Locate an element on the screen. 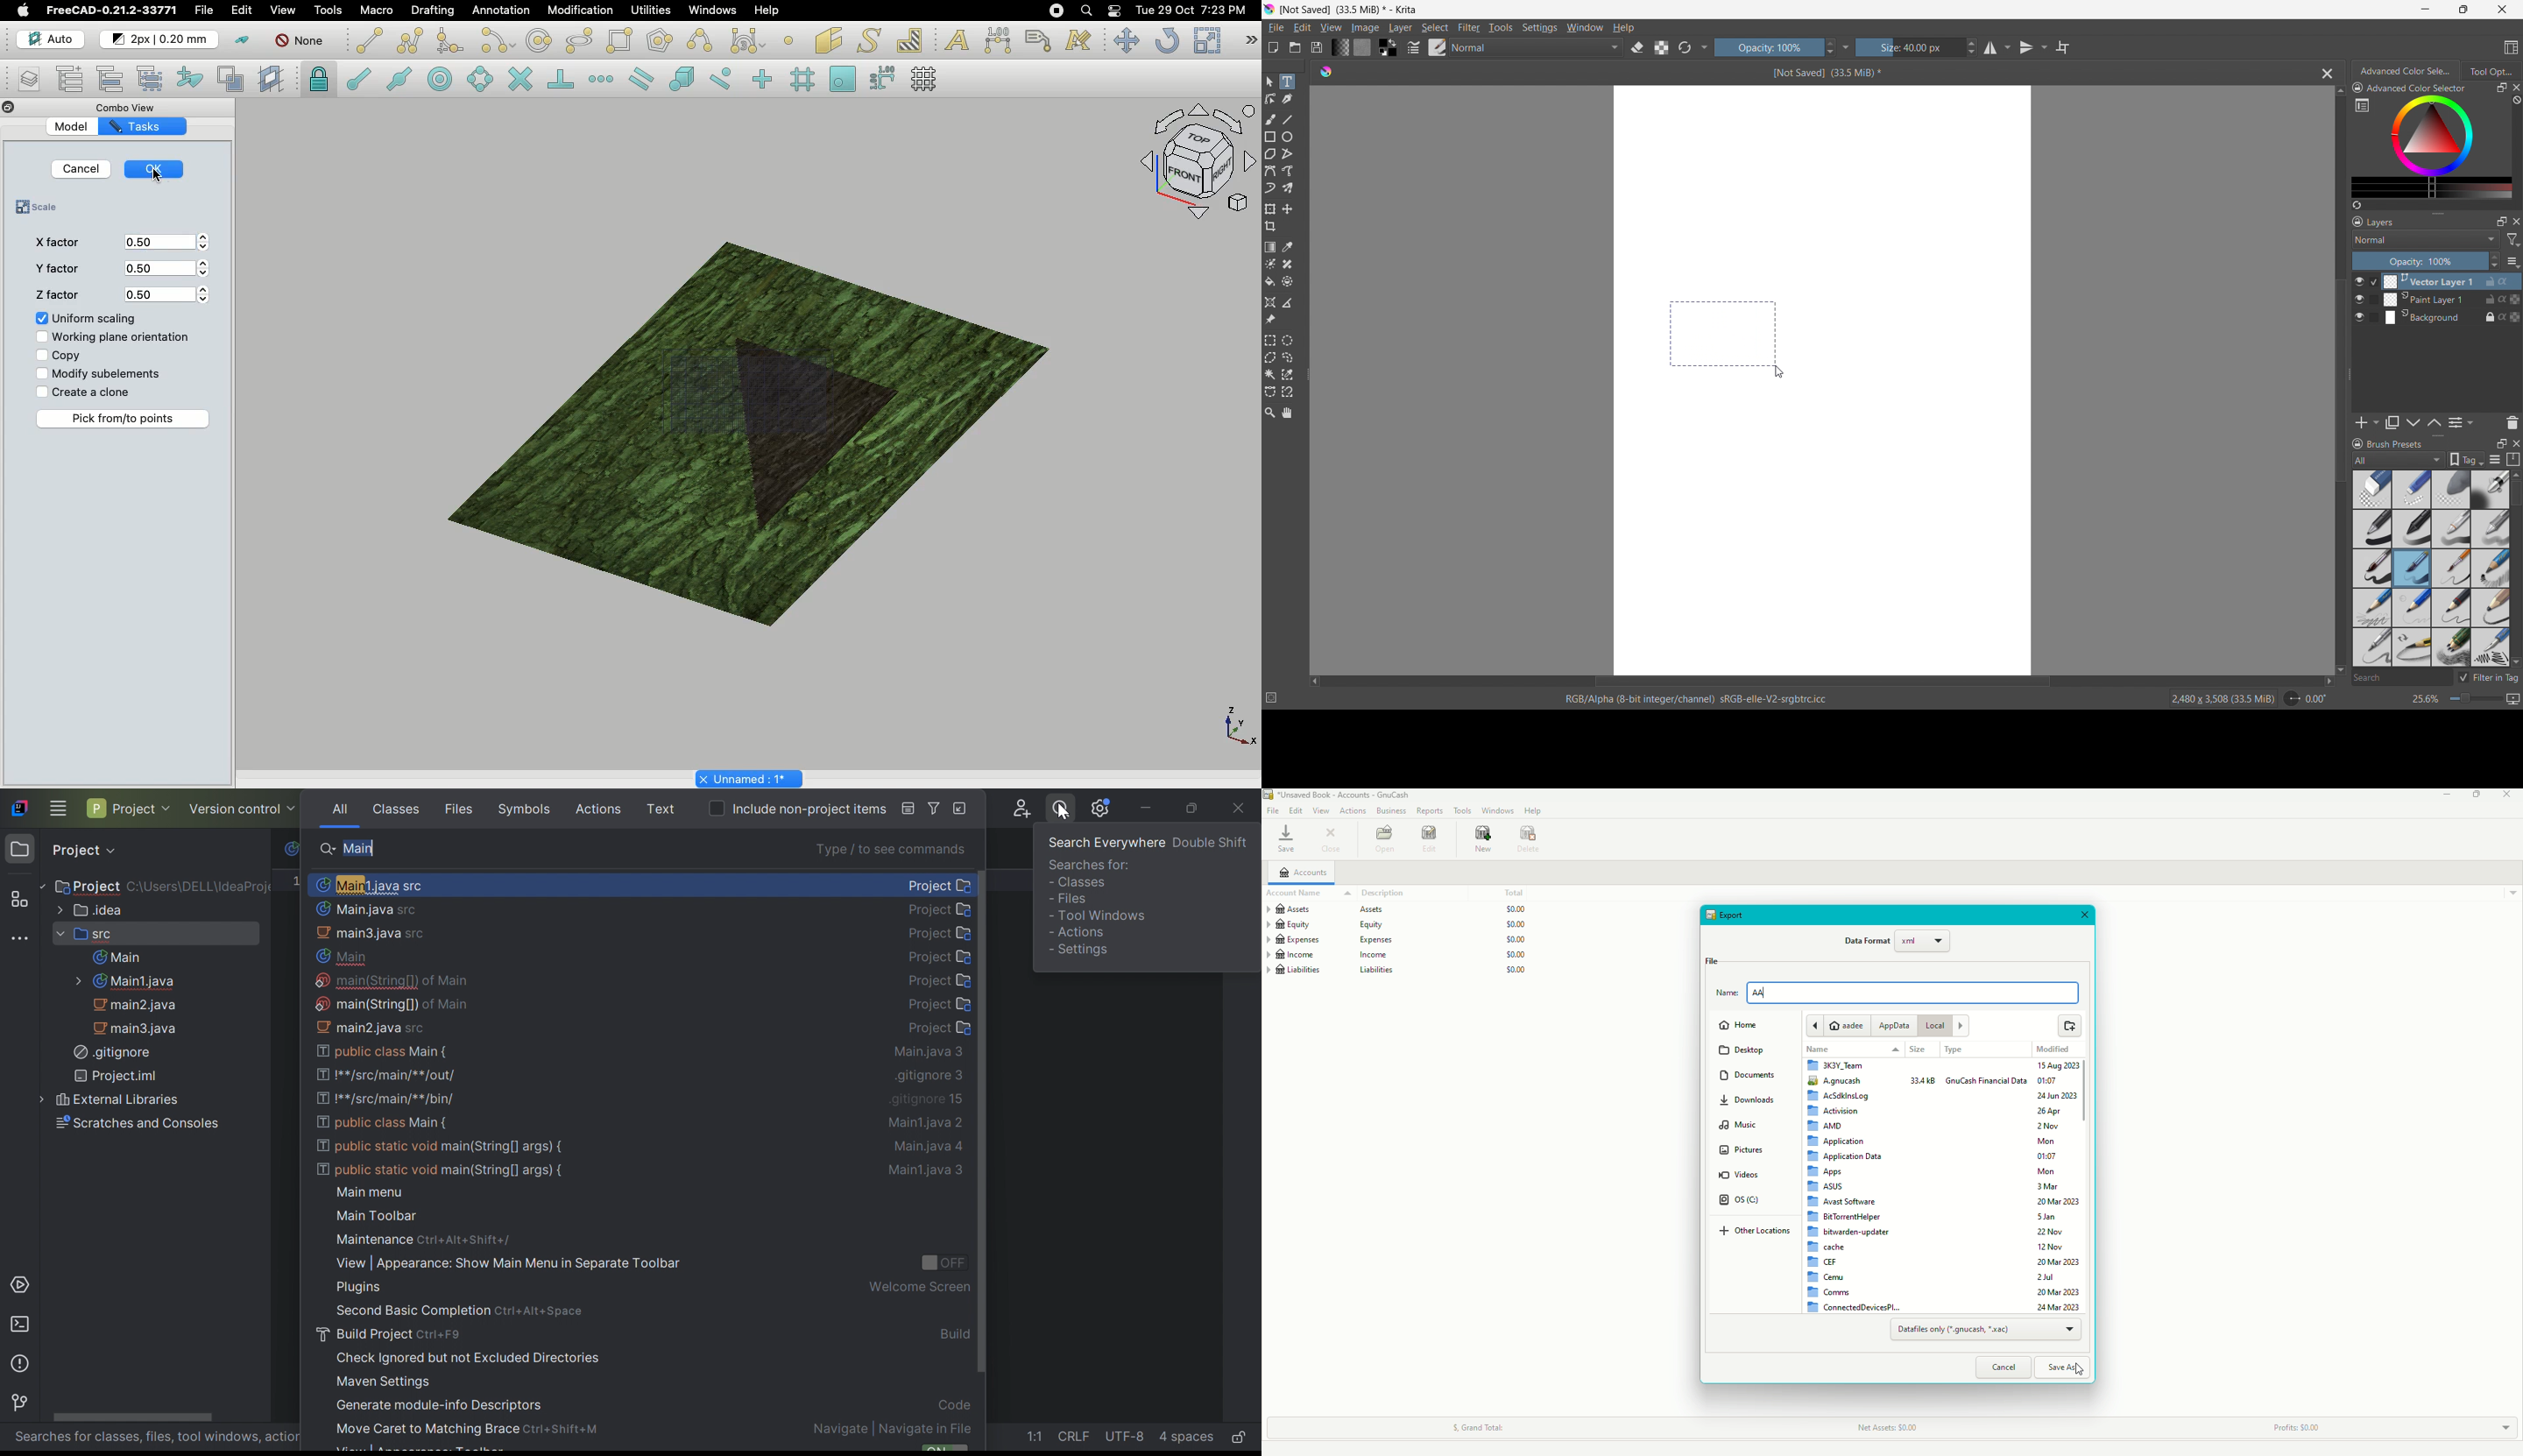 This screenshot has width=2548, height=1456. Add to construction group is located at coordinates (191, 81).